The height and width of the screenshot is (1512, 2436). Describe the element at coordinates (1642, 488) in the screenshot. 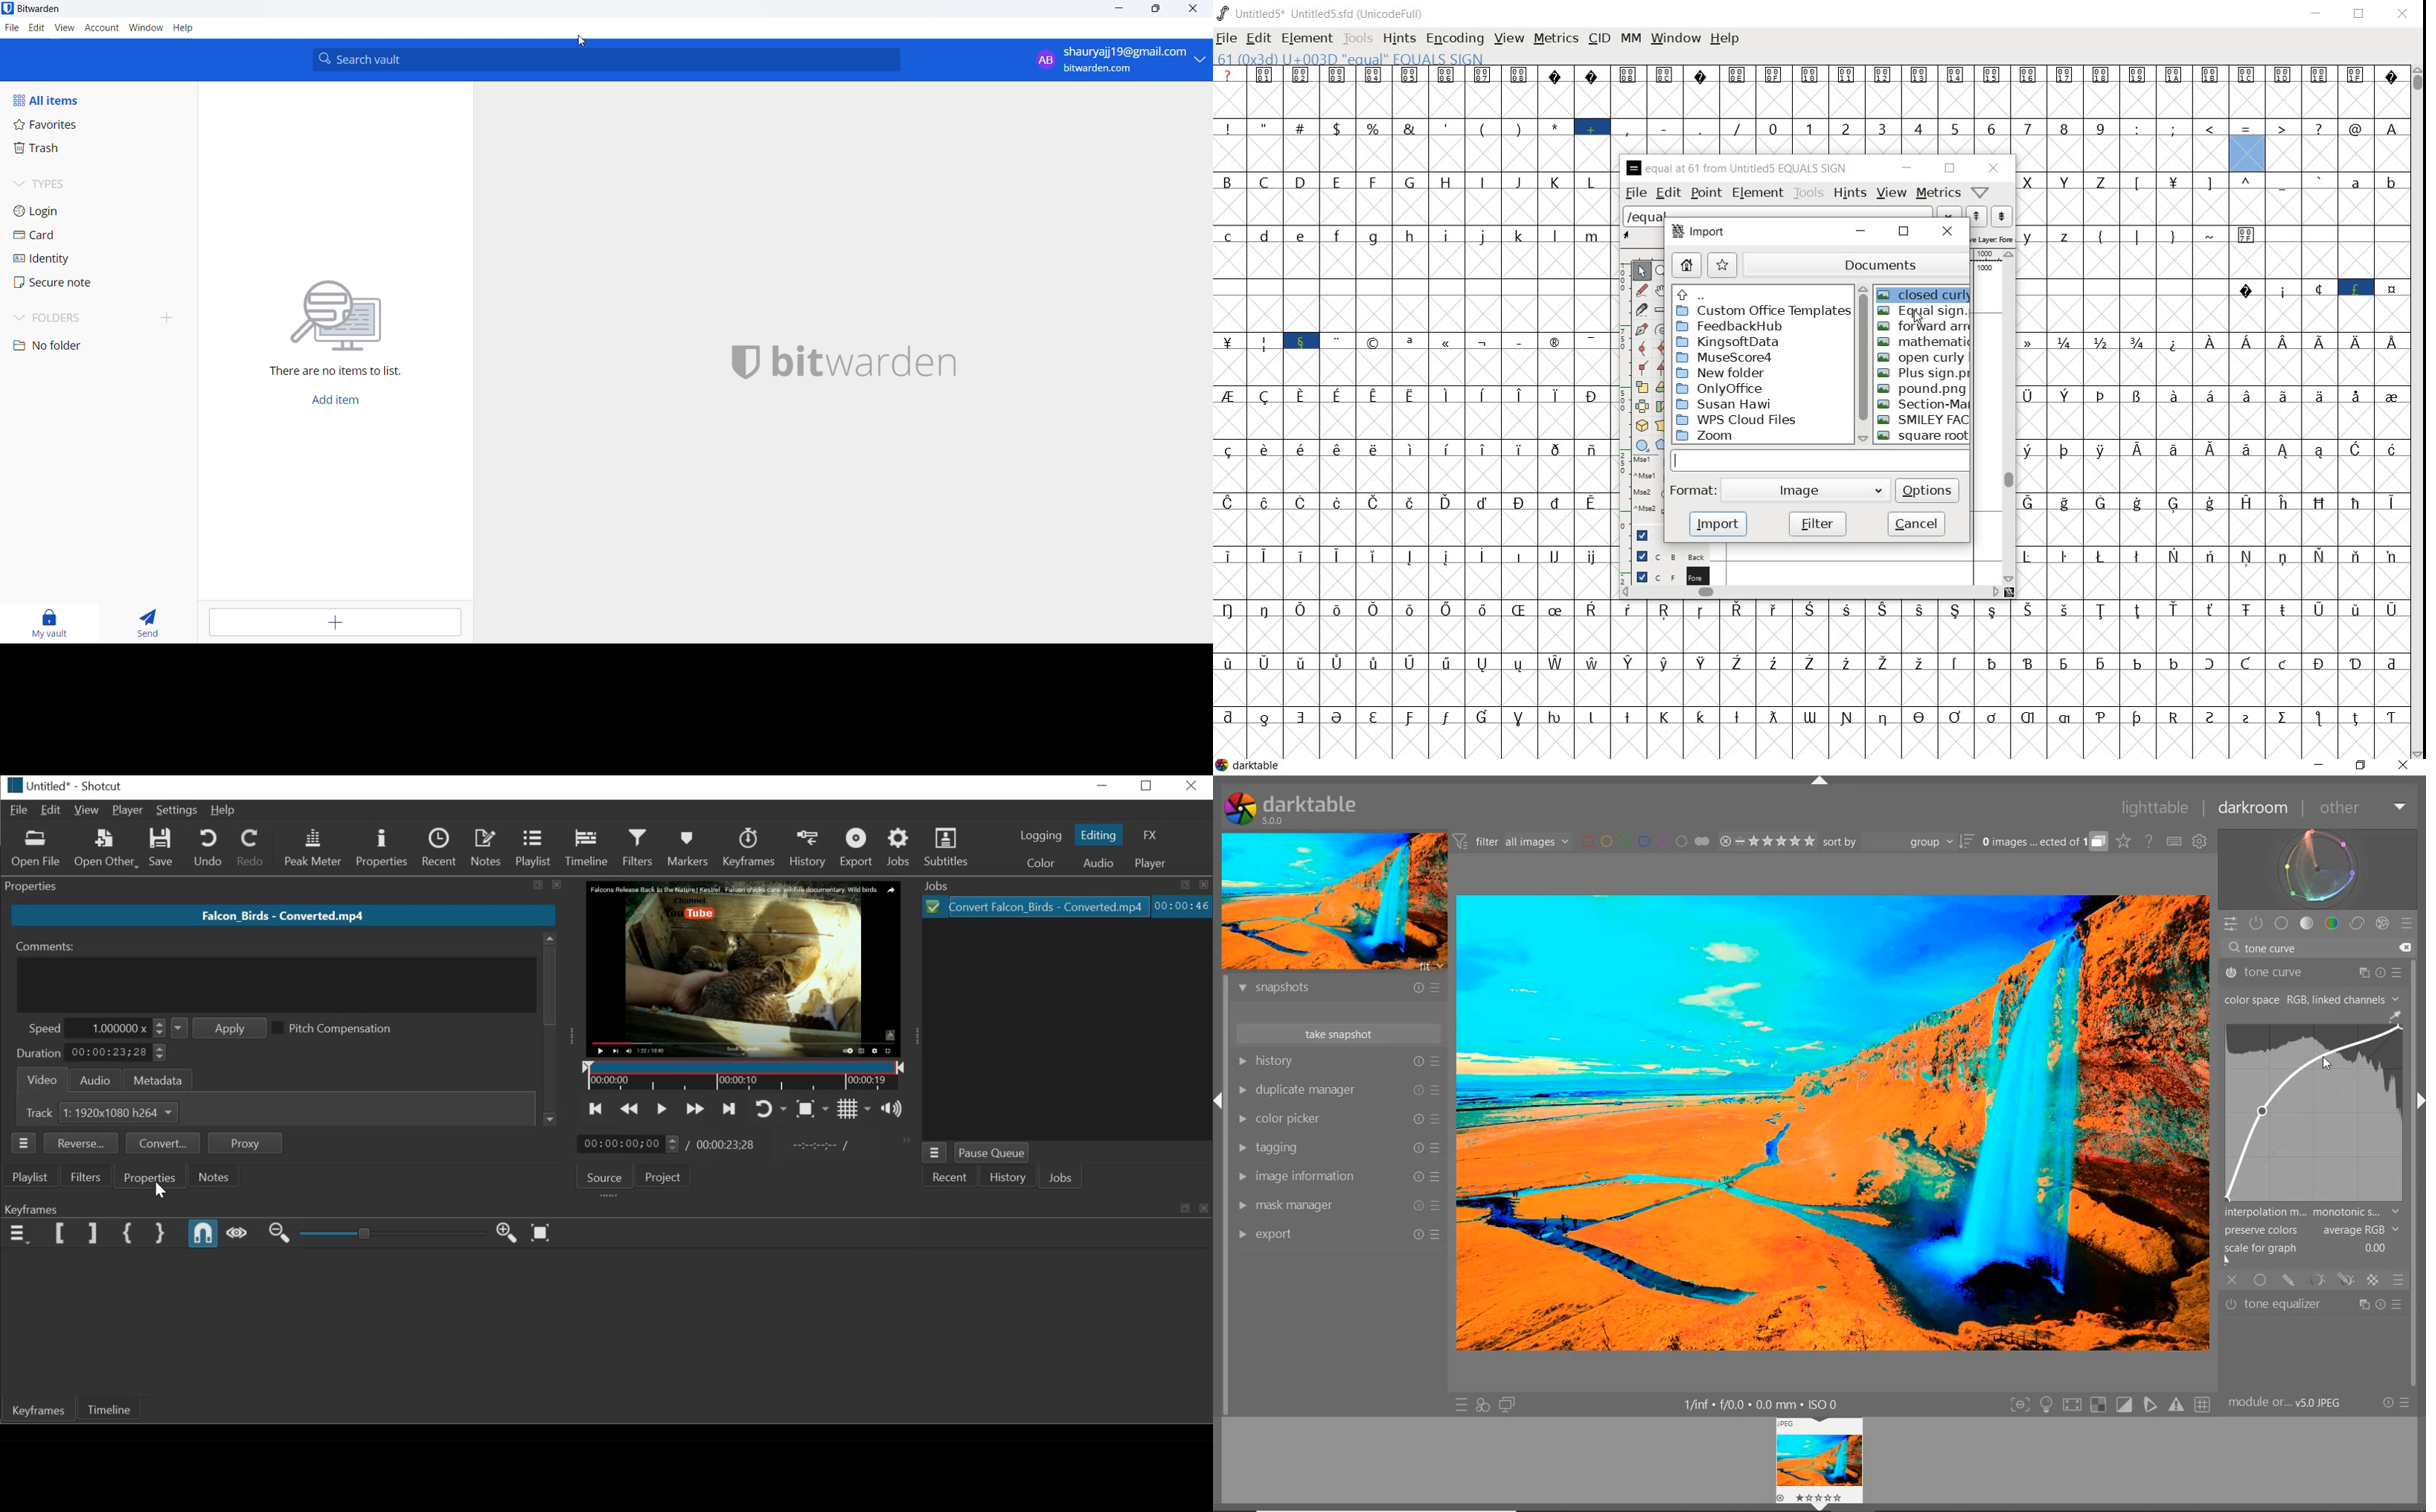

I see `mse1 mse1 mse2 mse2` at that location.